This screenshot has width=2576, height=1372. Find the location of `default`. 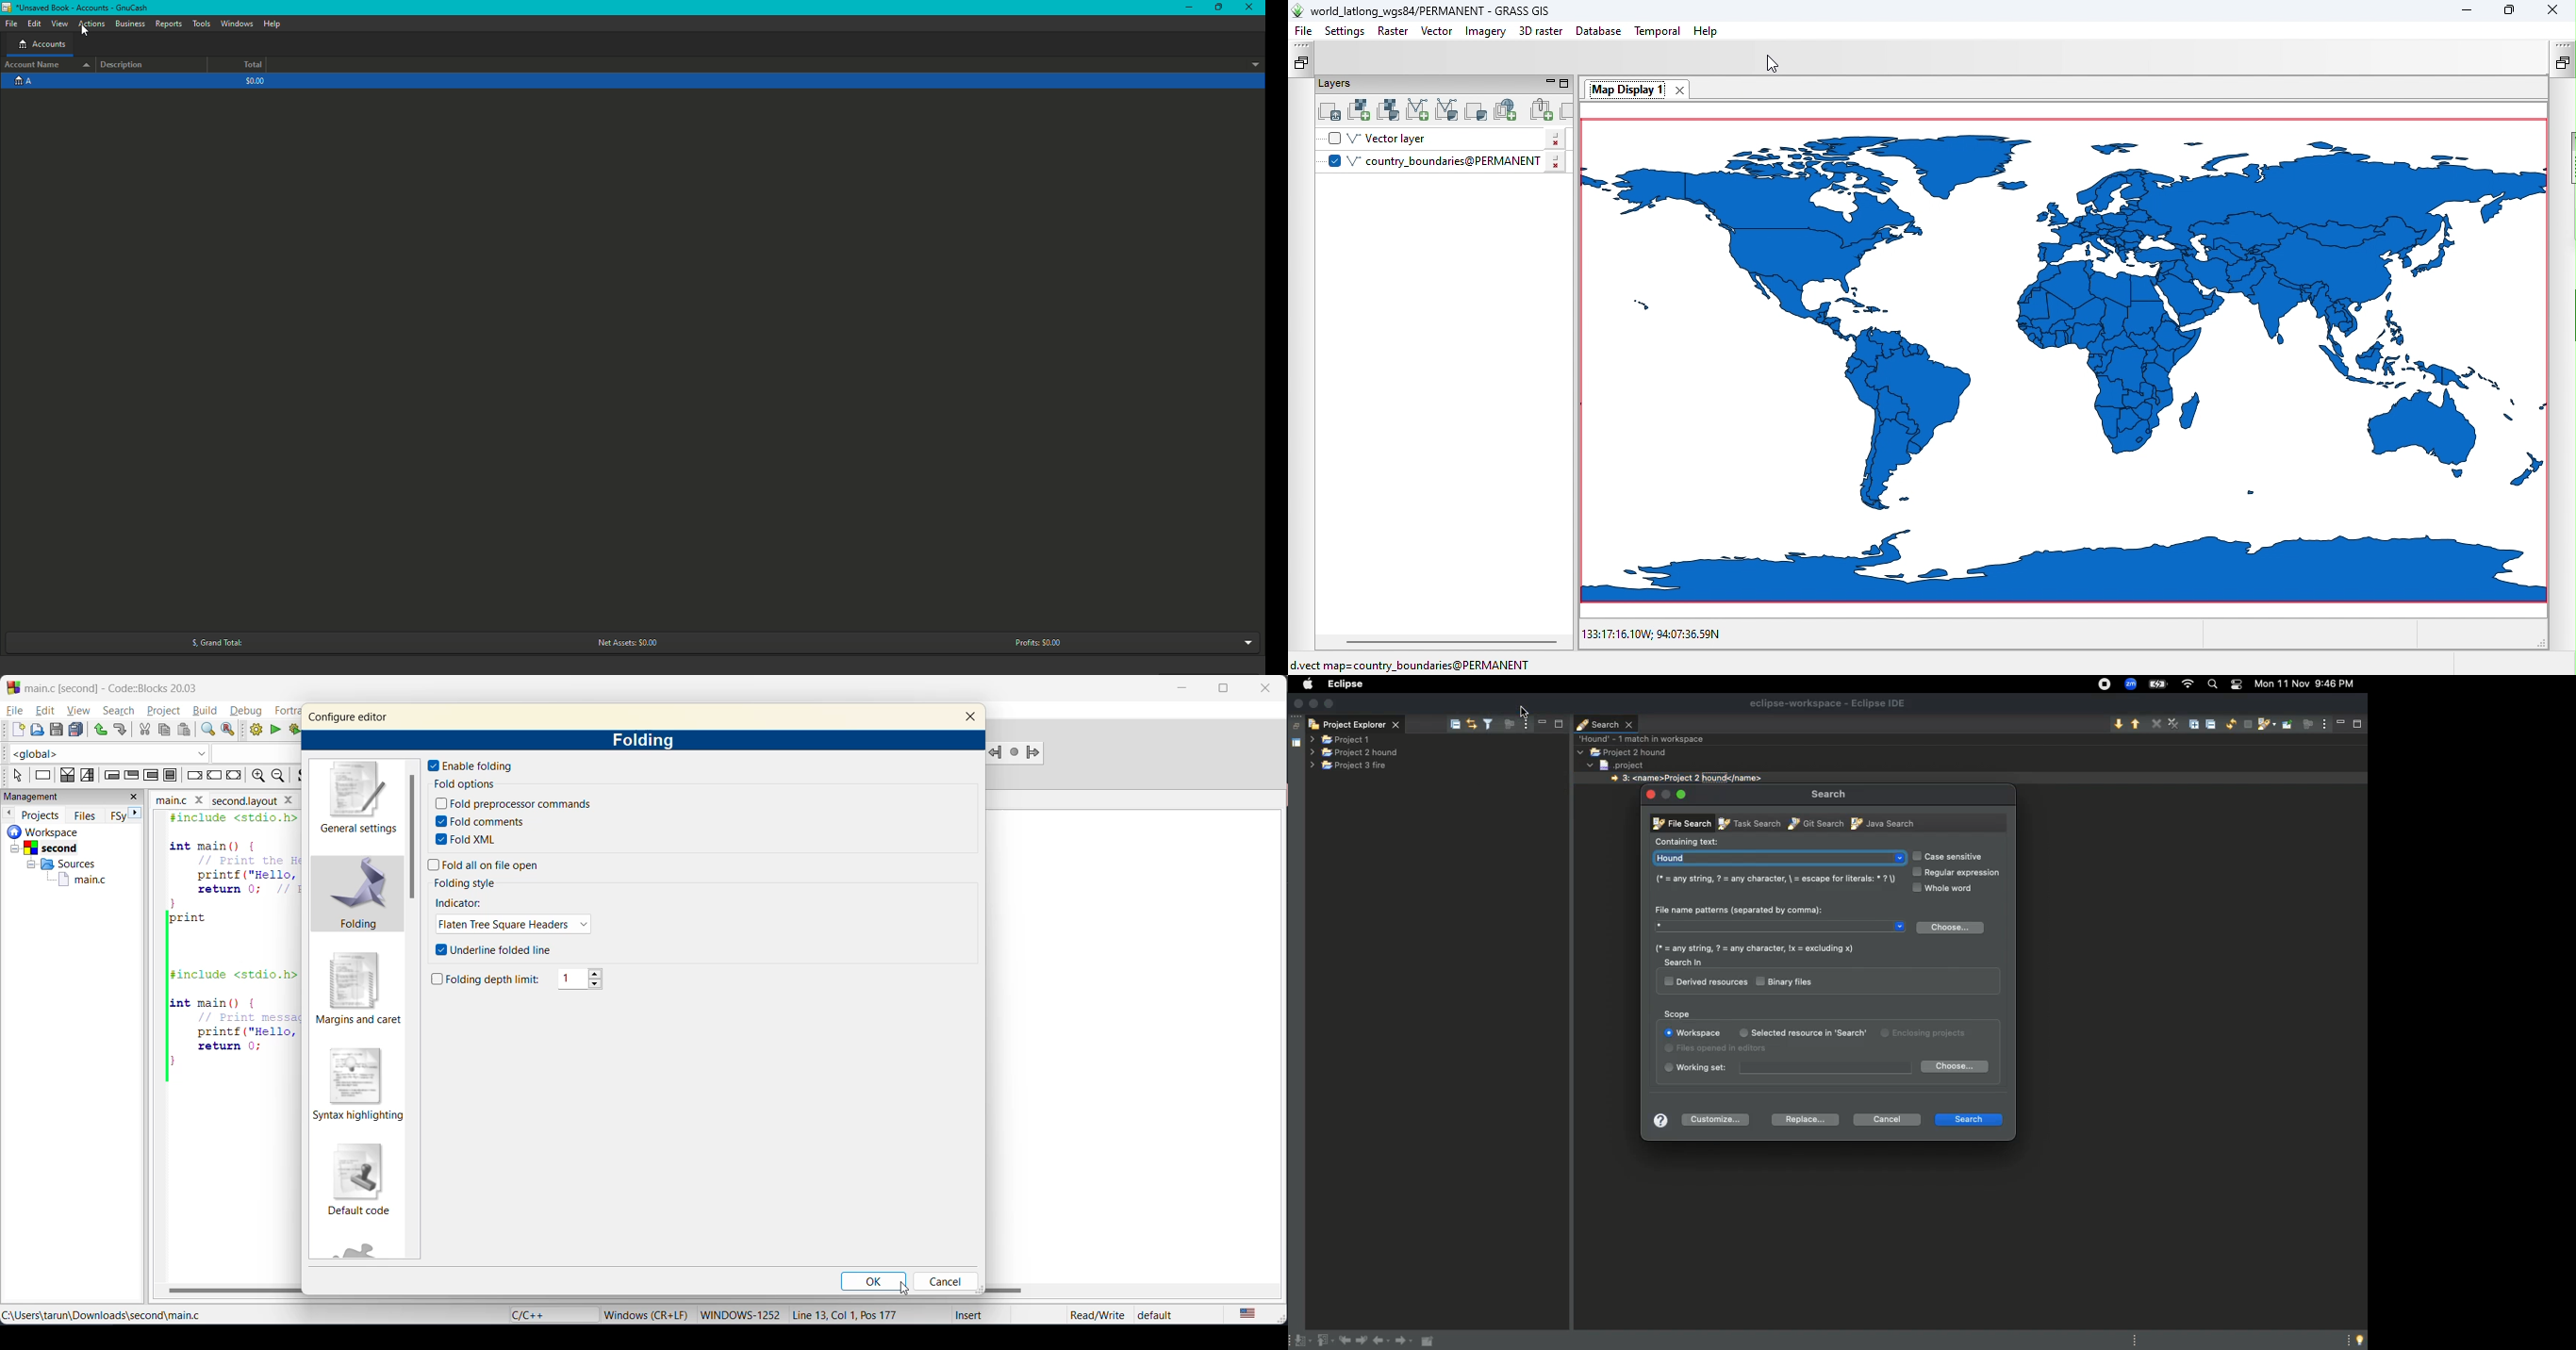

default is located at coordinates (1168, 1316).